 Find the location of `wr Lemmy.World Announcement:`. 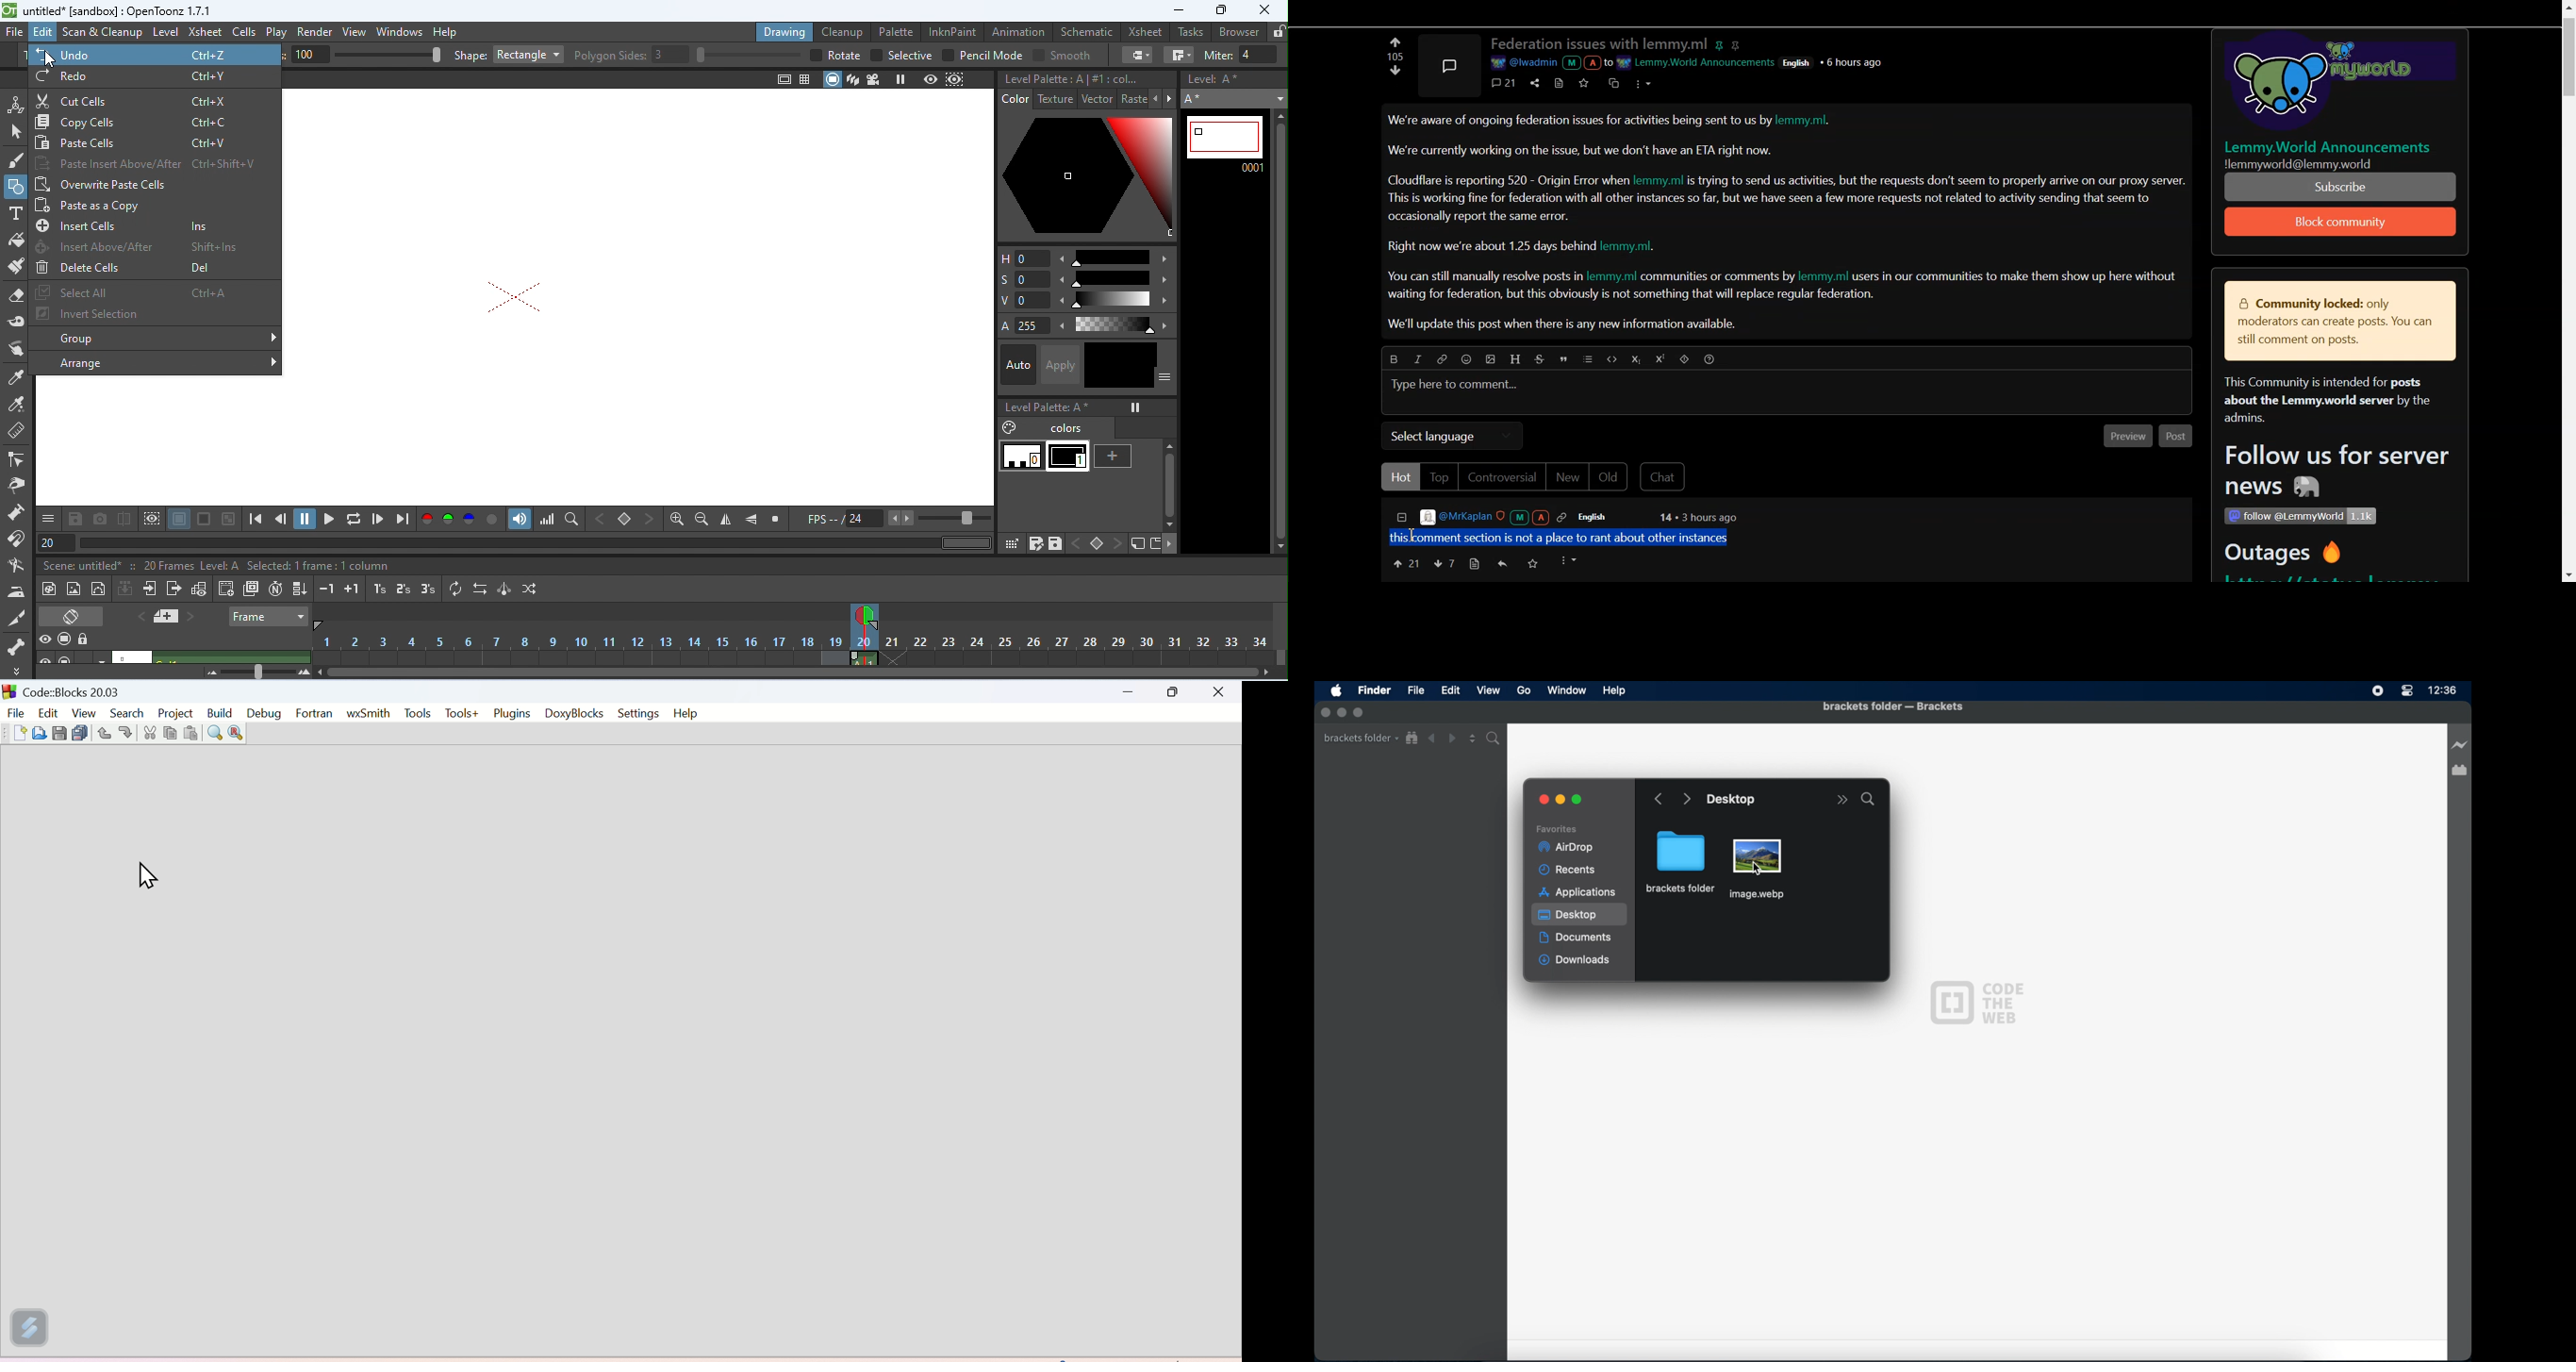

wr Lemmy.World Announcement: is located at coordinates (1698, 60).